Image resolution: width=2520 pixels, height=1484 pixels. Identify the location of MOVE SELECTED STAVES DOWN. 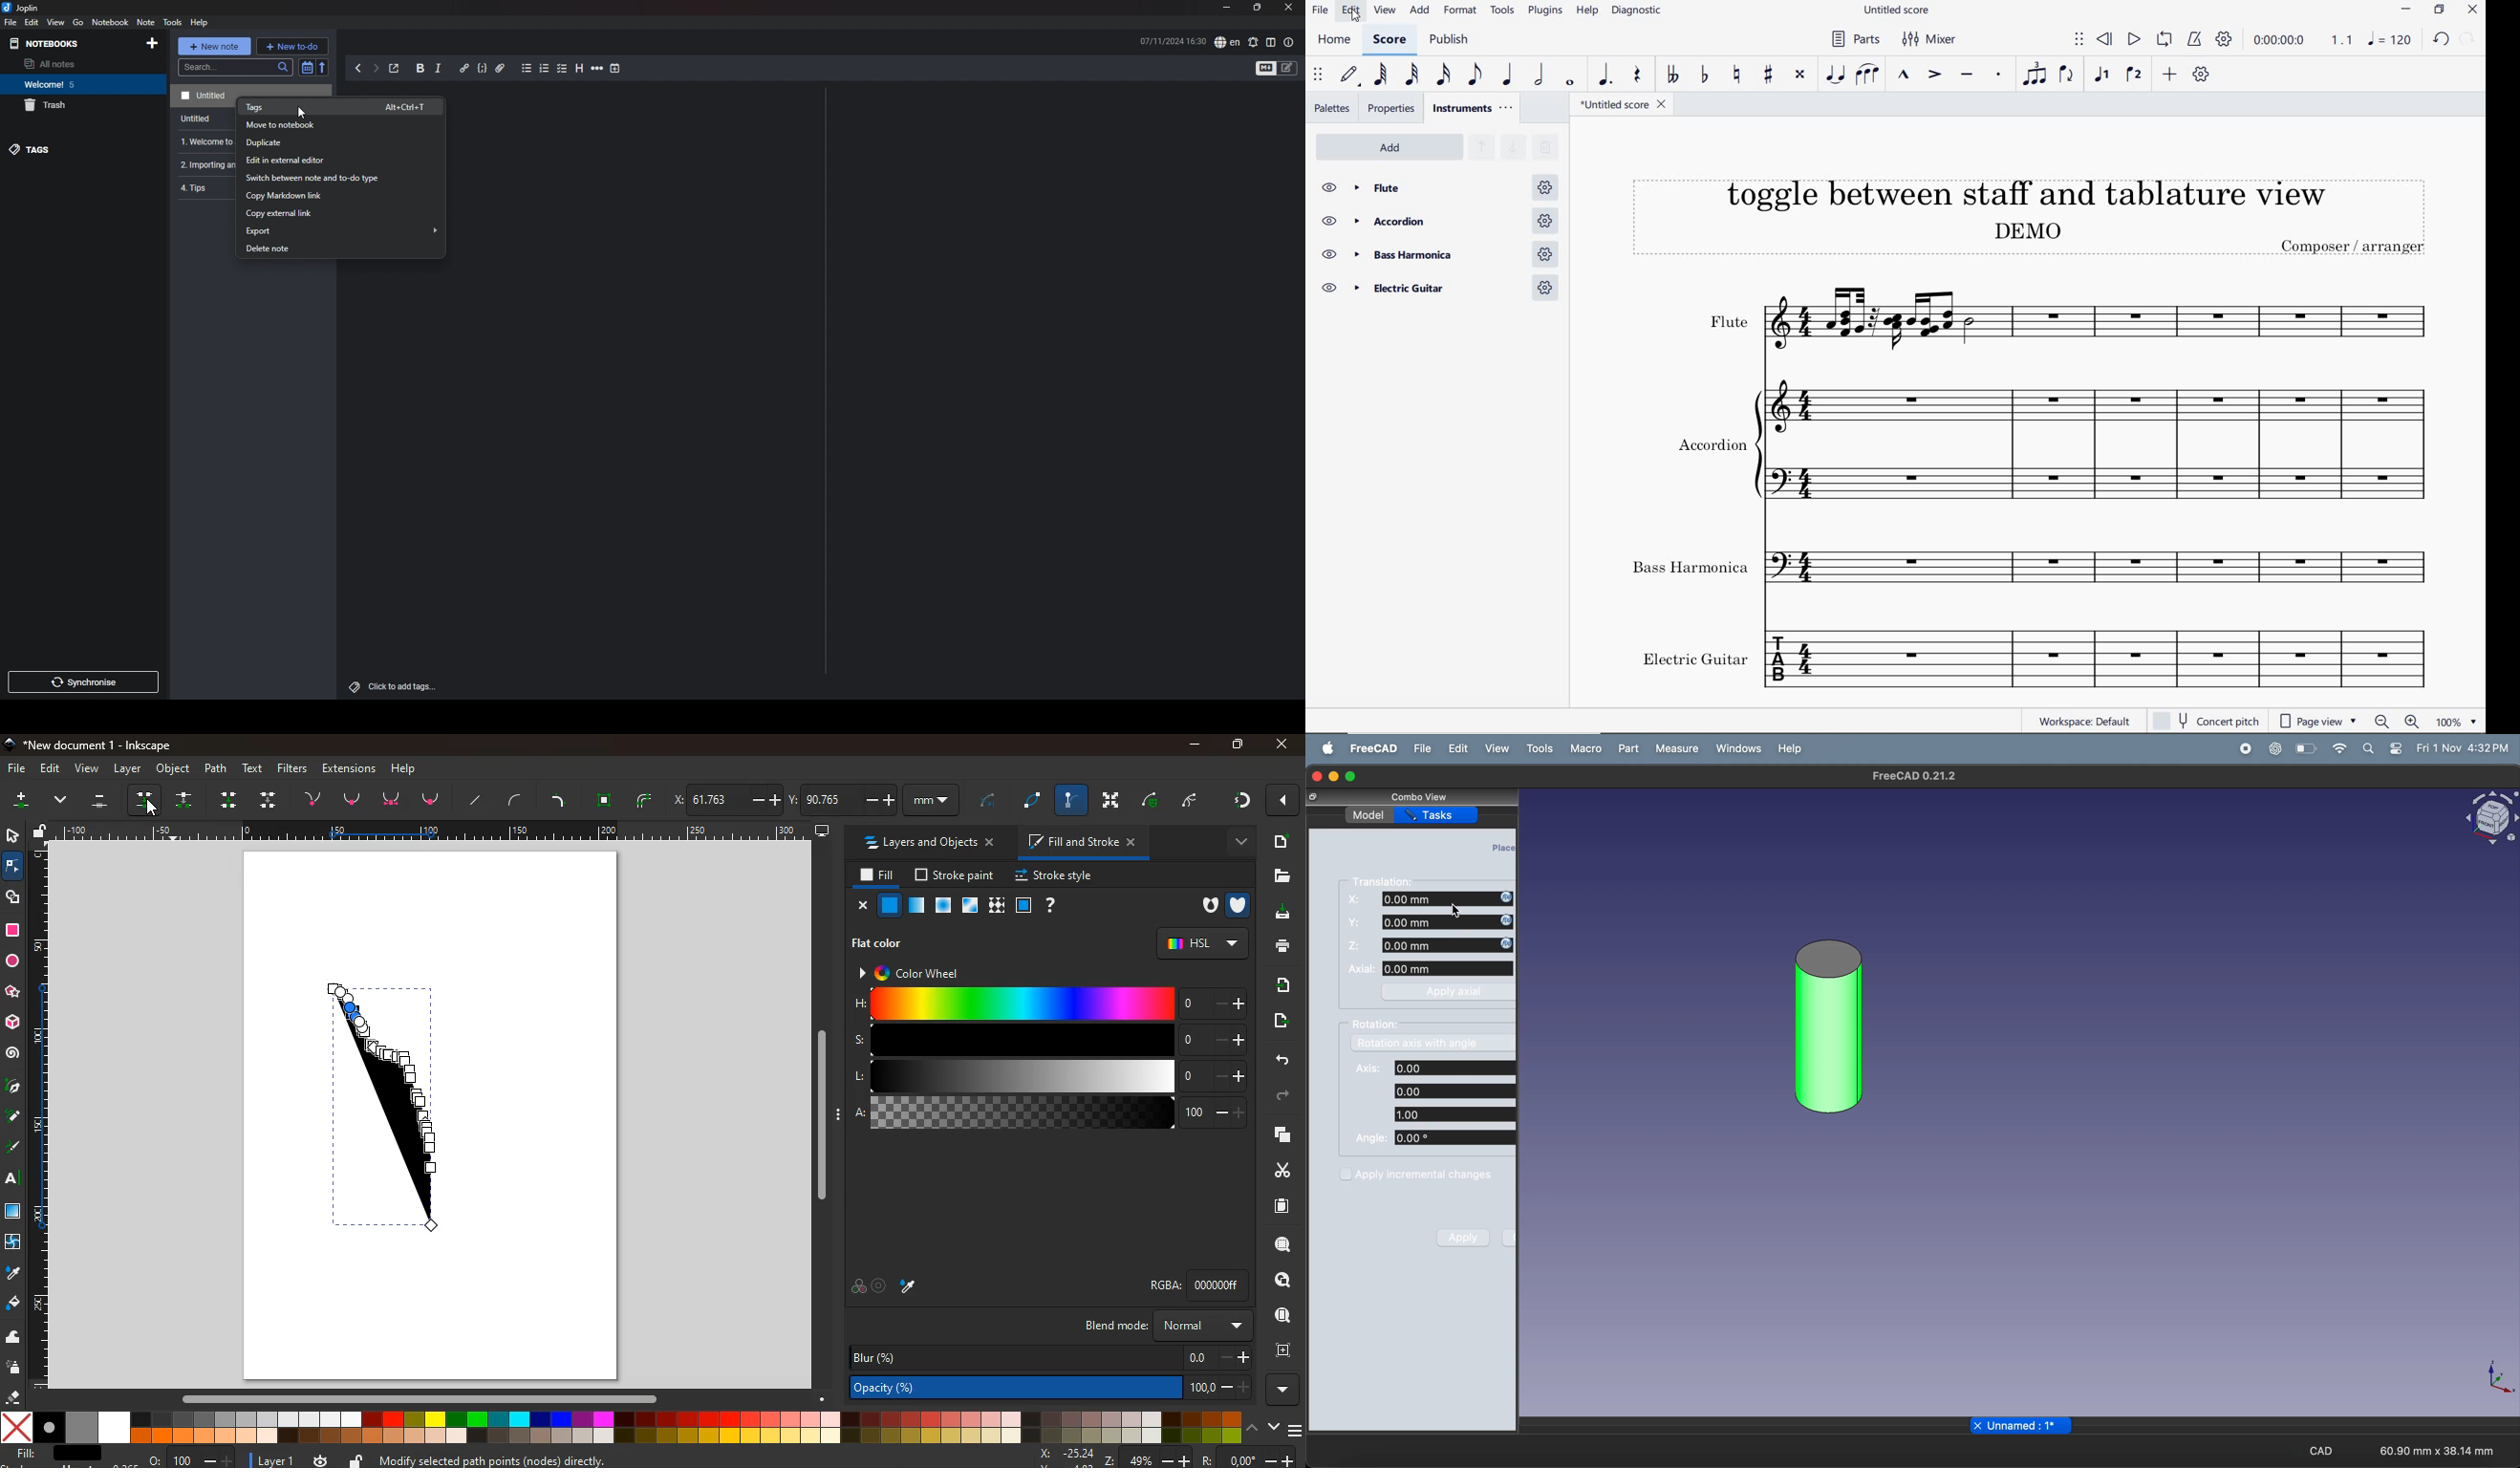
(1513, 148).